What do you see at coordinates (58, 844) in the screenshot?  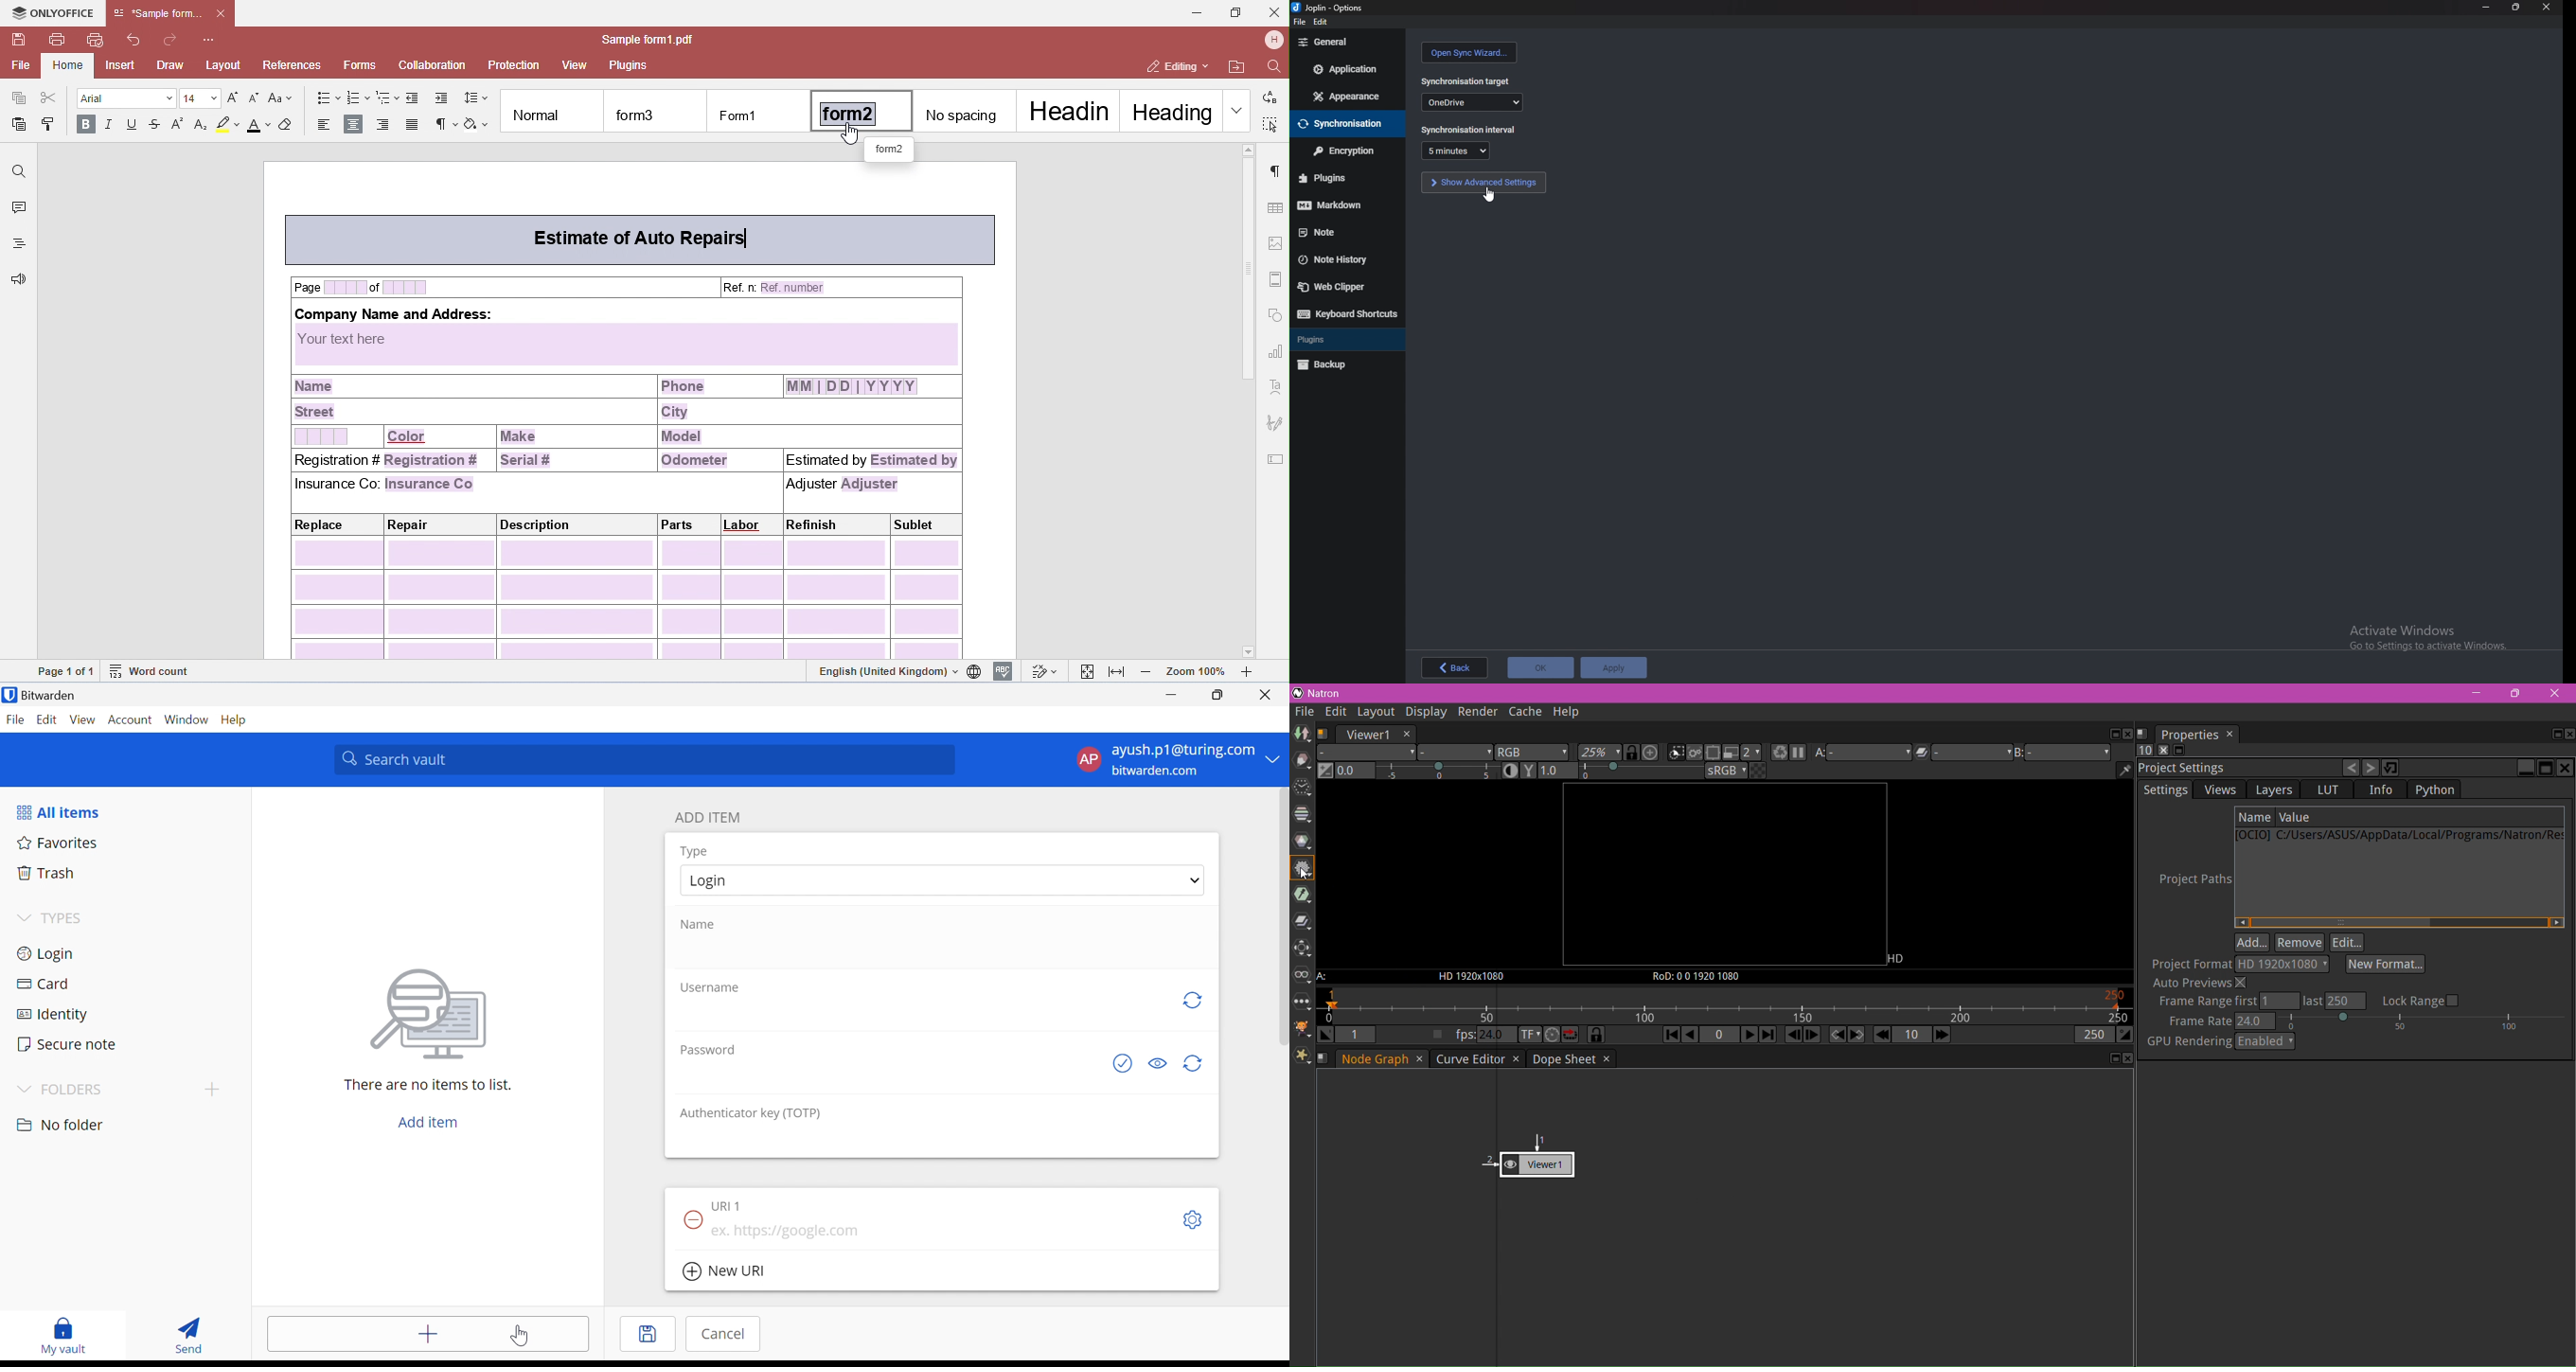 I see `Favorites` at bounding box center [58, 844].